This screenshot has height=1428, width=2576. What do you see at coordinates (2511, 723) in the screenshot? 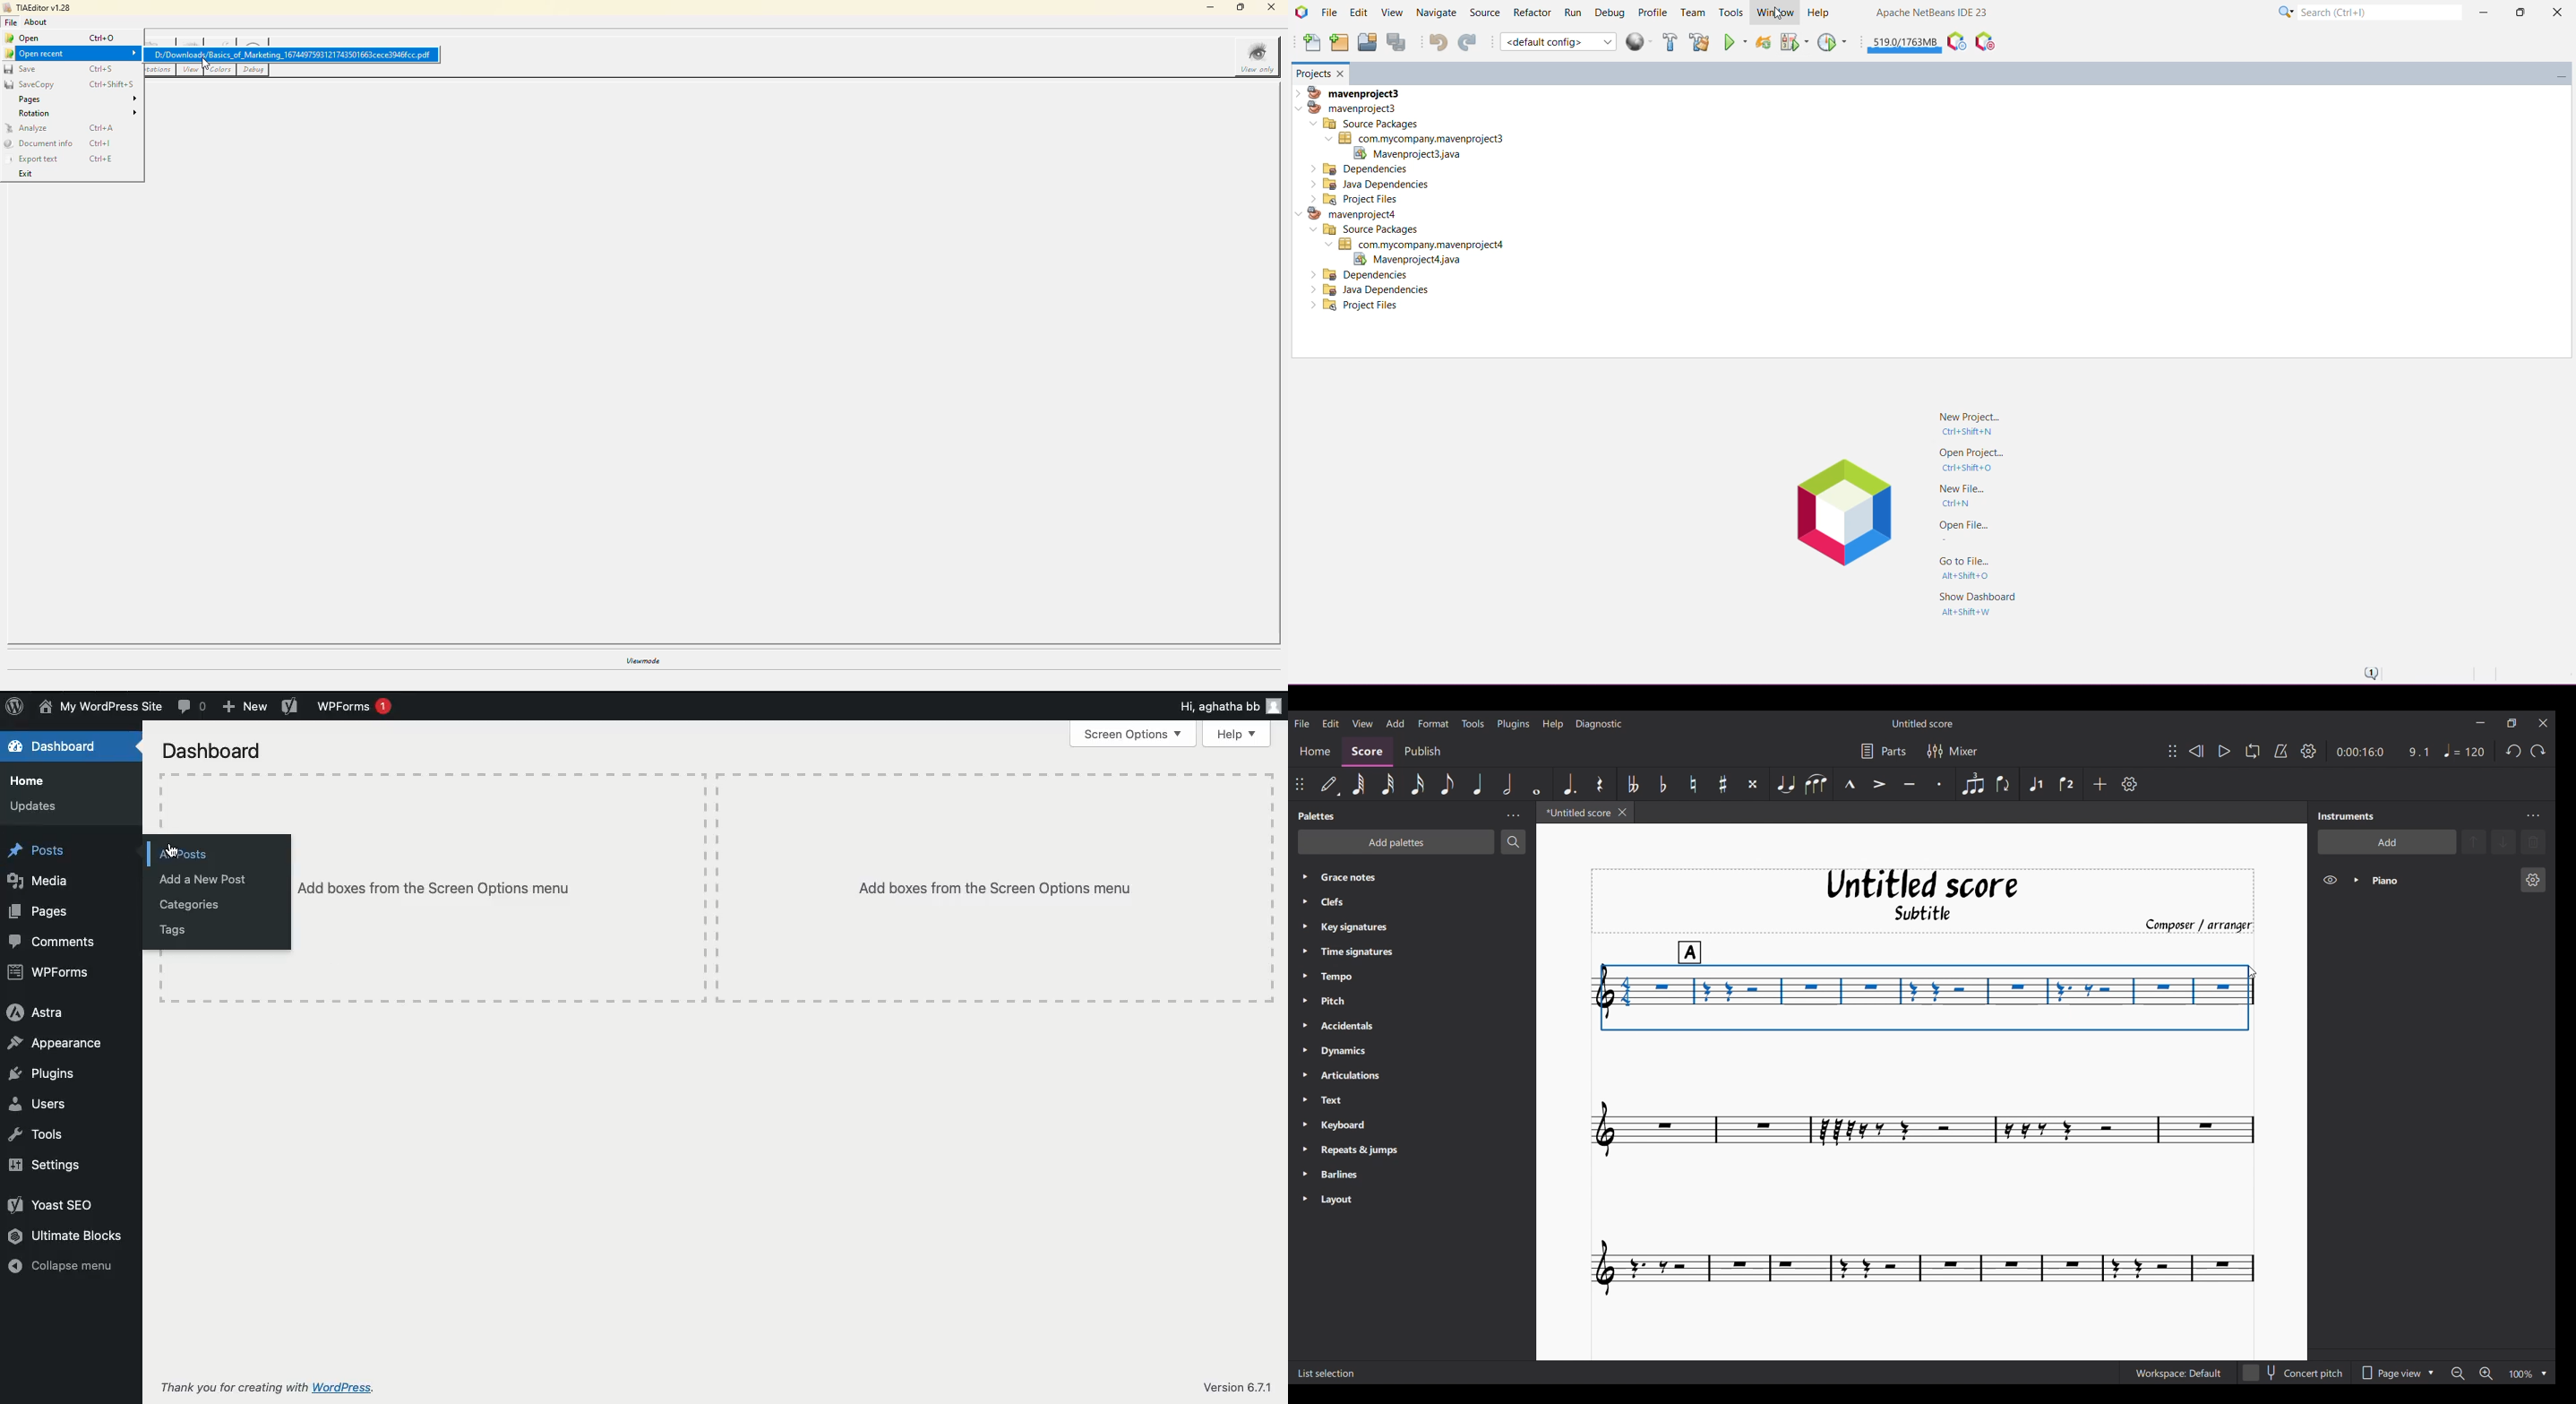
I see `Show in a smaller interface` at bounding box center [2511, 723].